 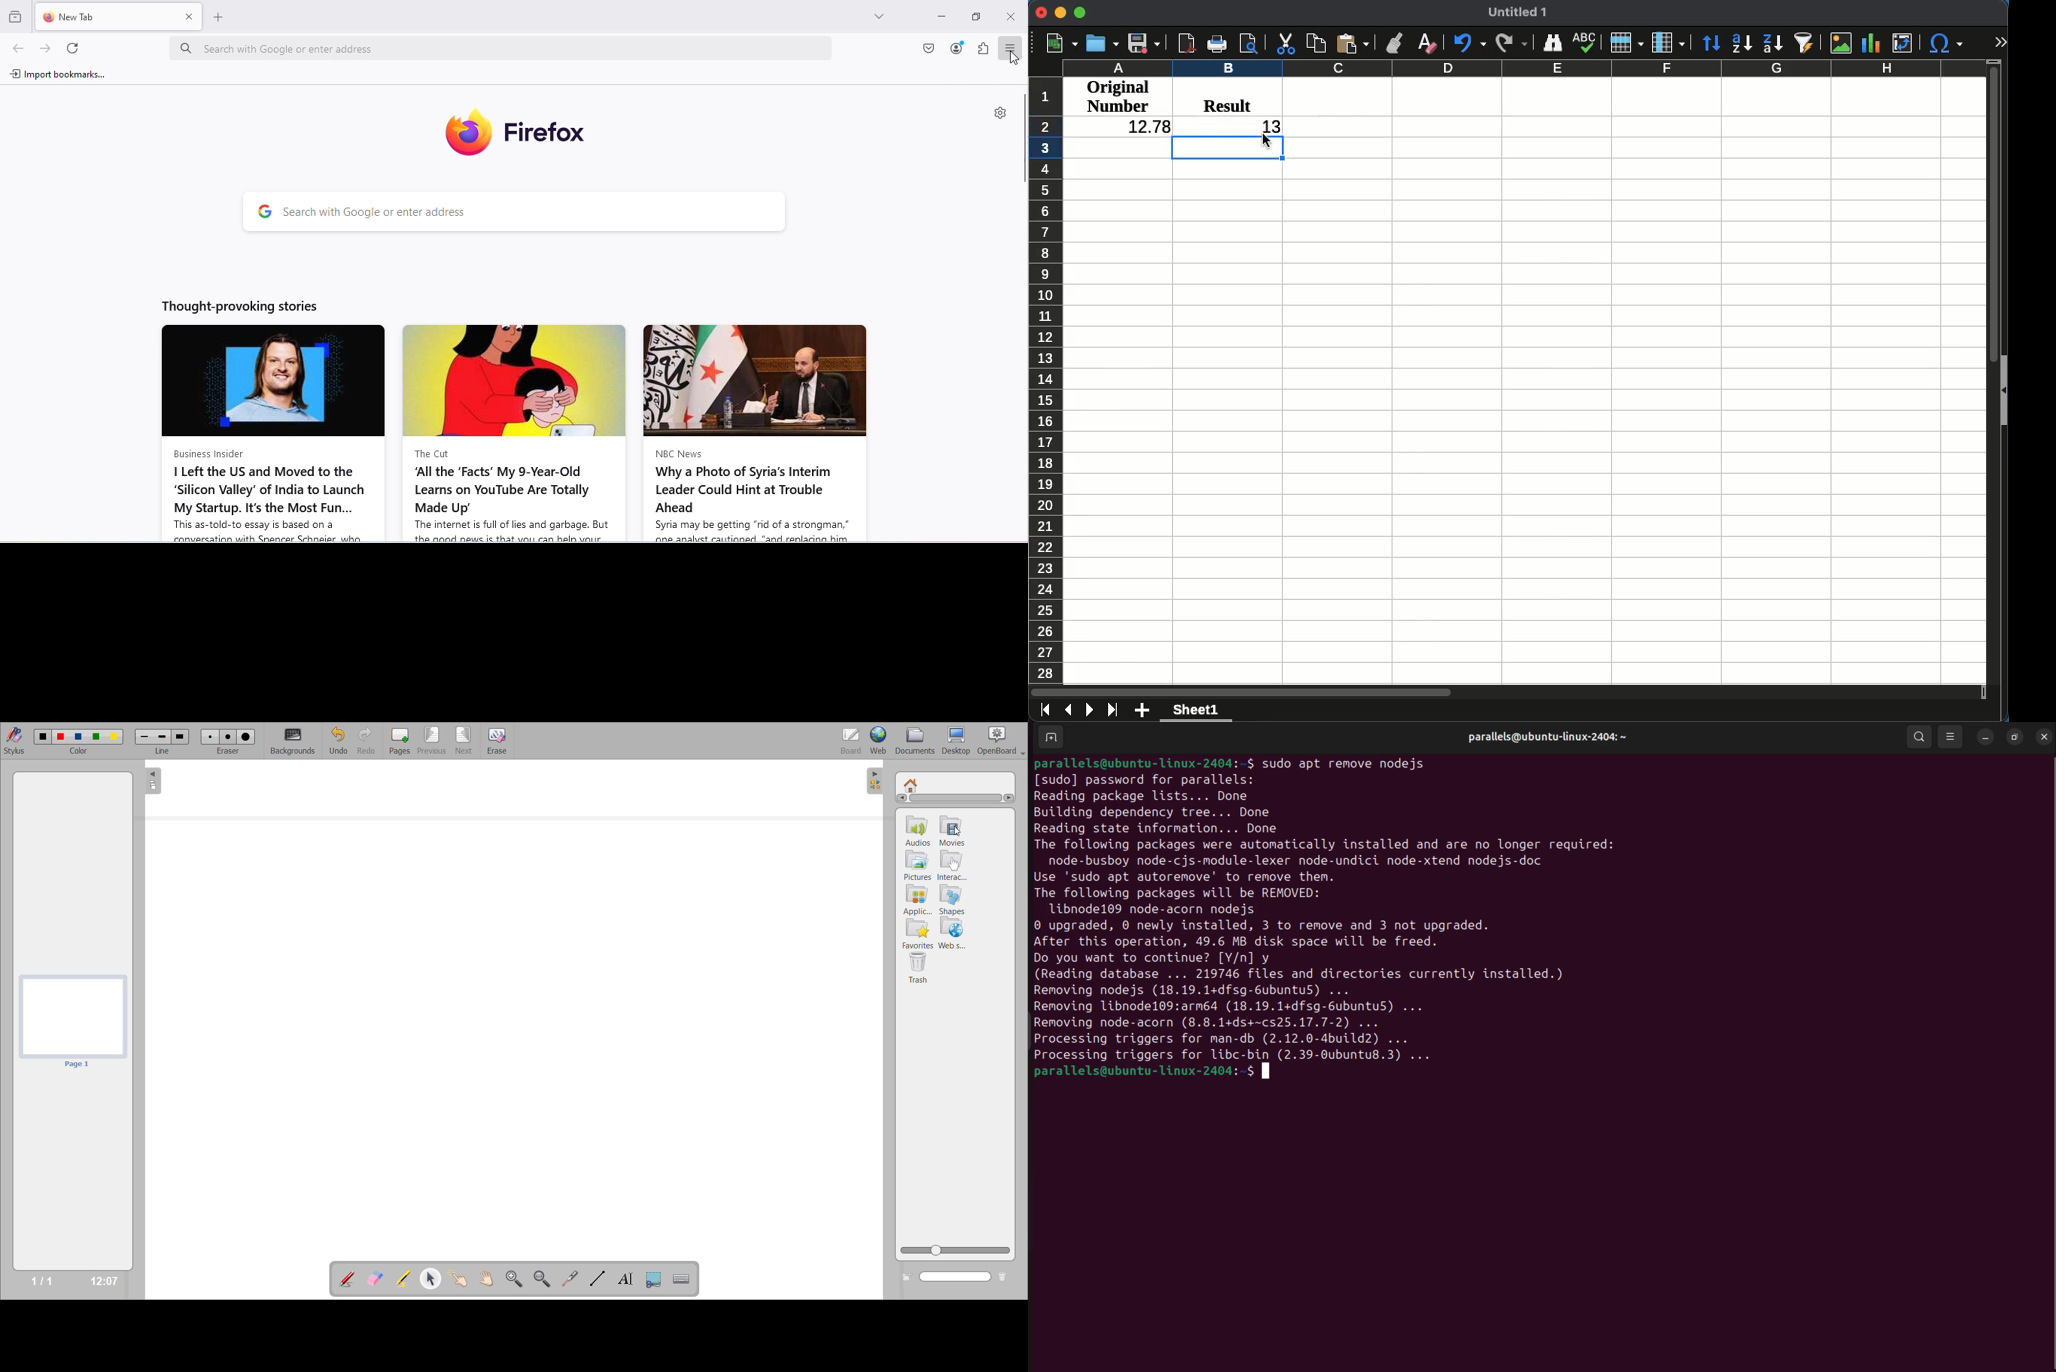 What do you see at coordinates (1187, 42) in the screenshot?
I see `pdf view` at bounding box center [1187, 42].